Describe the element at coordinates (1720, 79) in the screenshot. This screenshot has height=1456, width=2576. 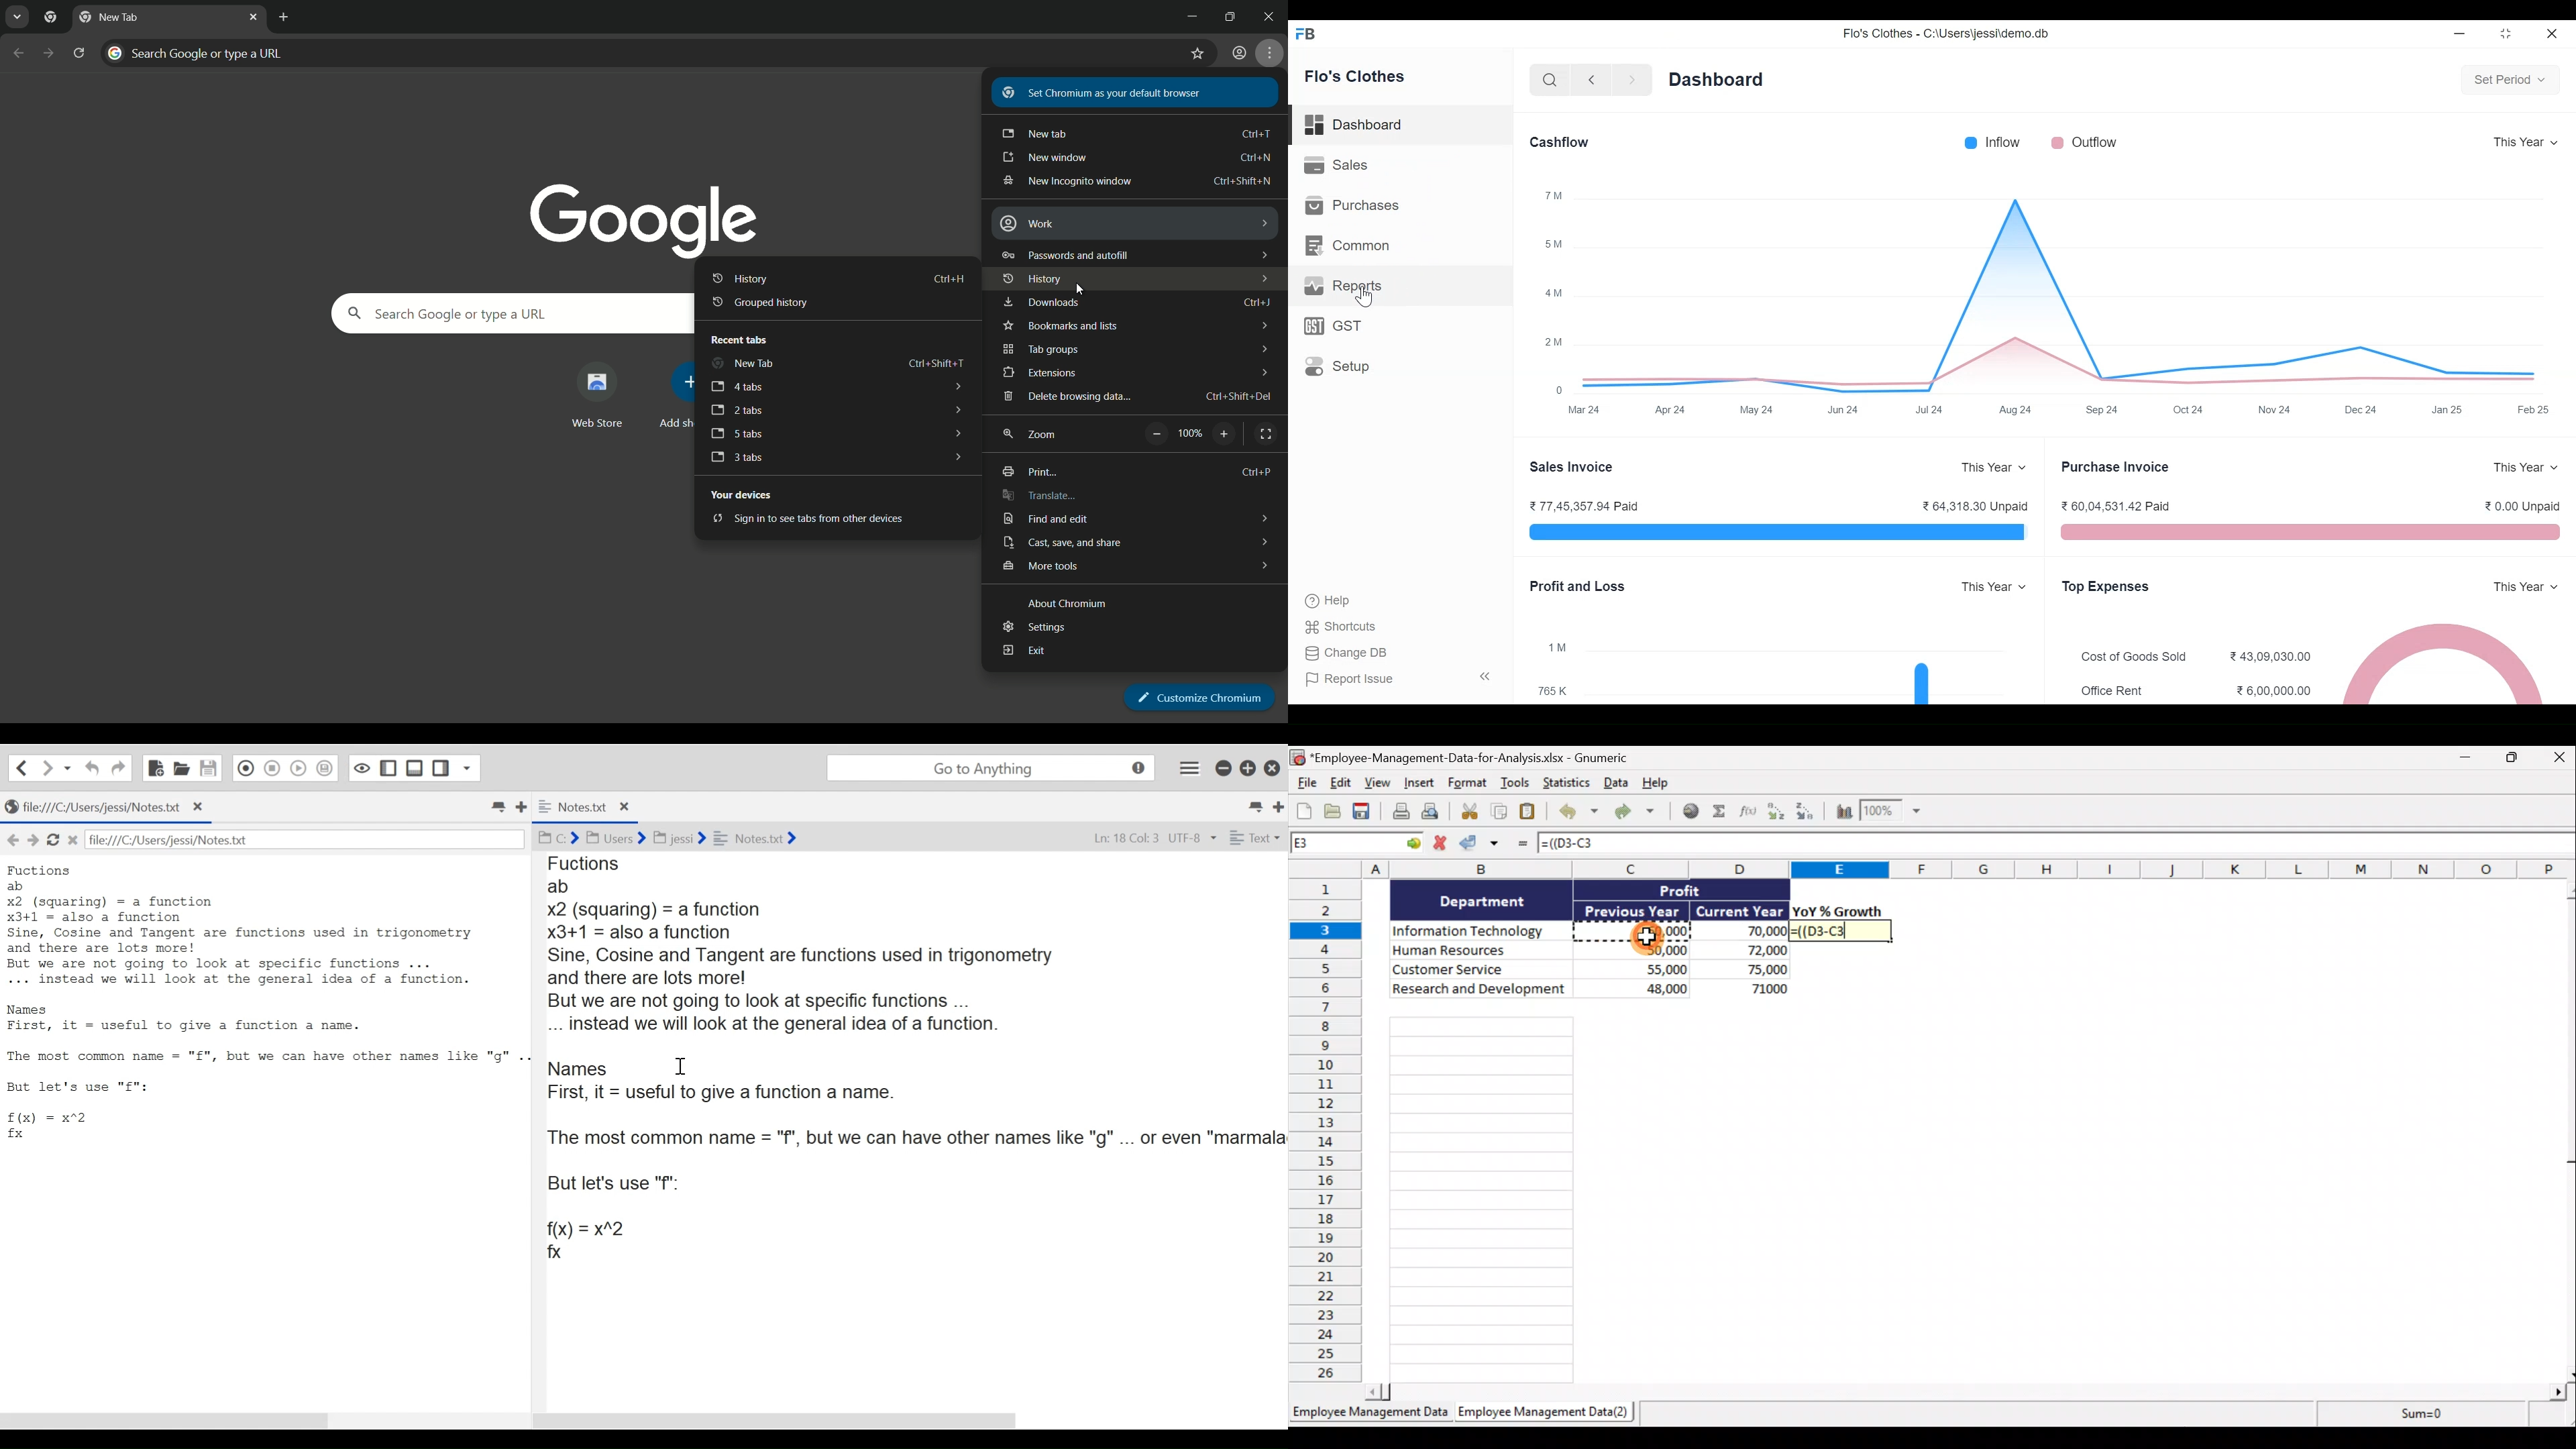
I see `Dashboard` at that location.